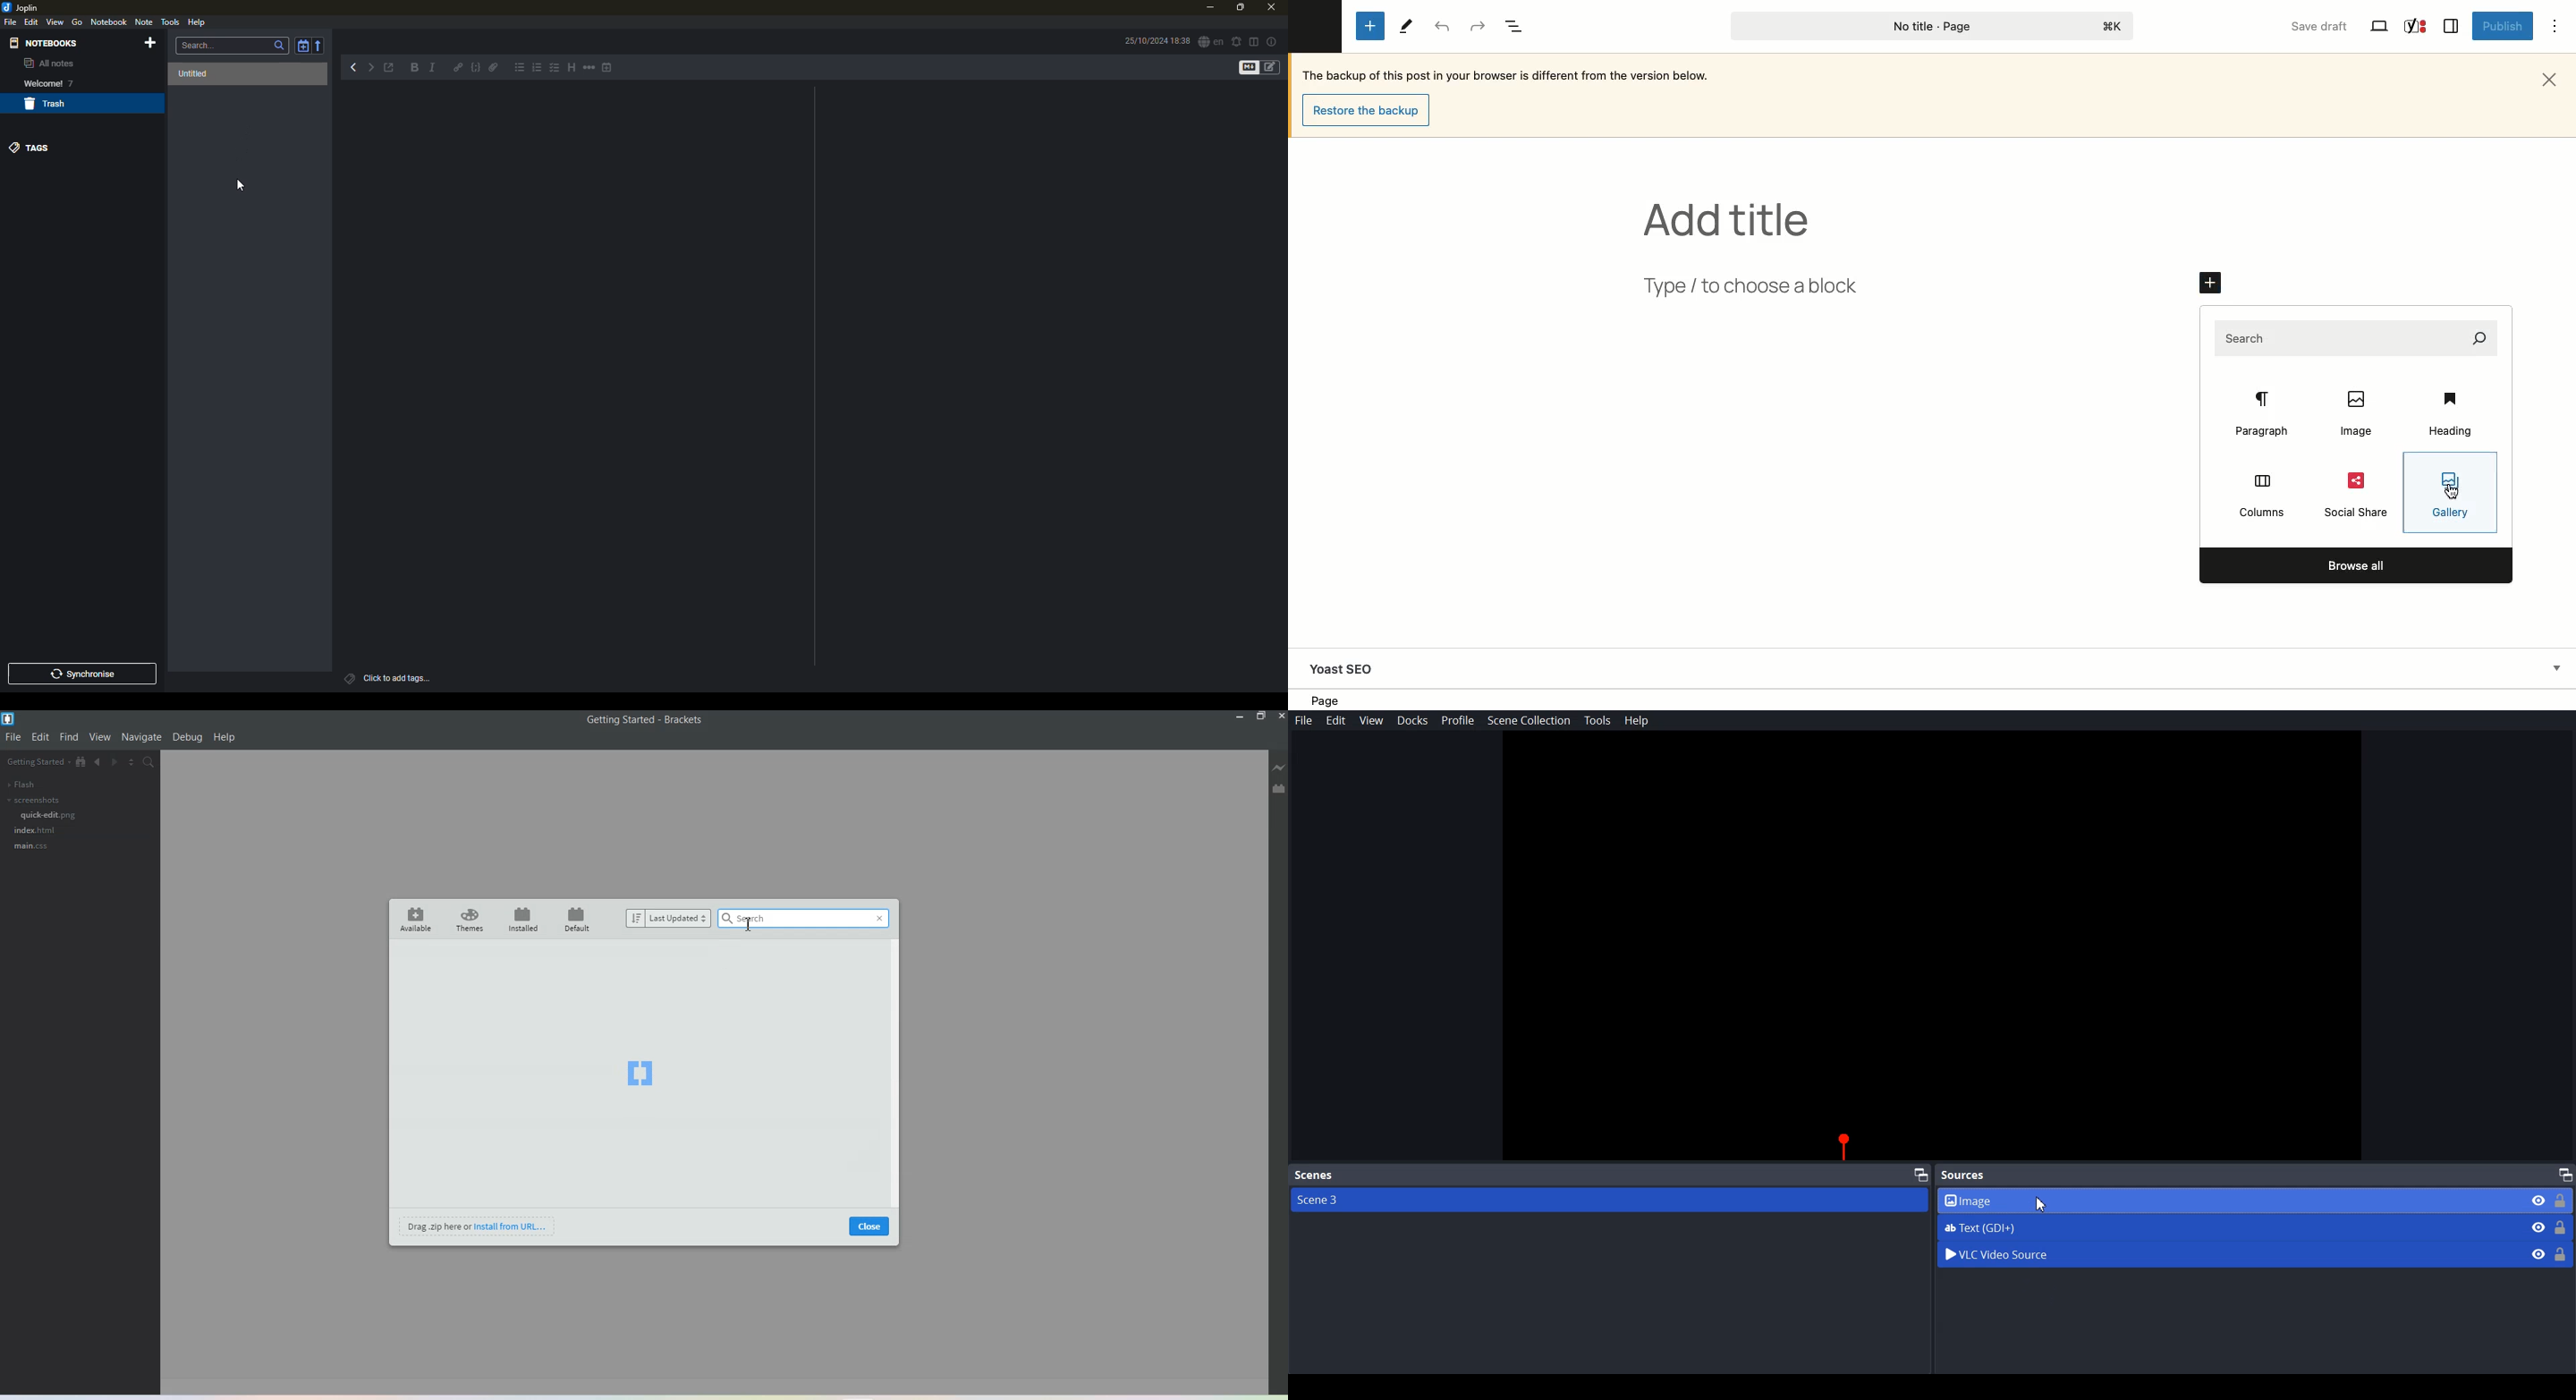 The width and height of the screenshot is (2576, 1400). Describe the element at coordinates (458, 68) in the screenshot. I see `hyperlink` at that location.